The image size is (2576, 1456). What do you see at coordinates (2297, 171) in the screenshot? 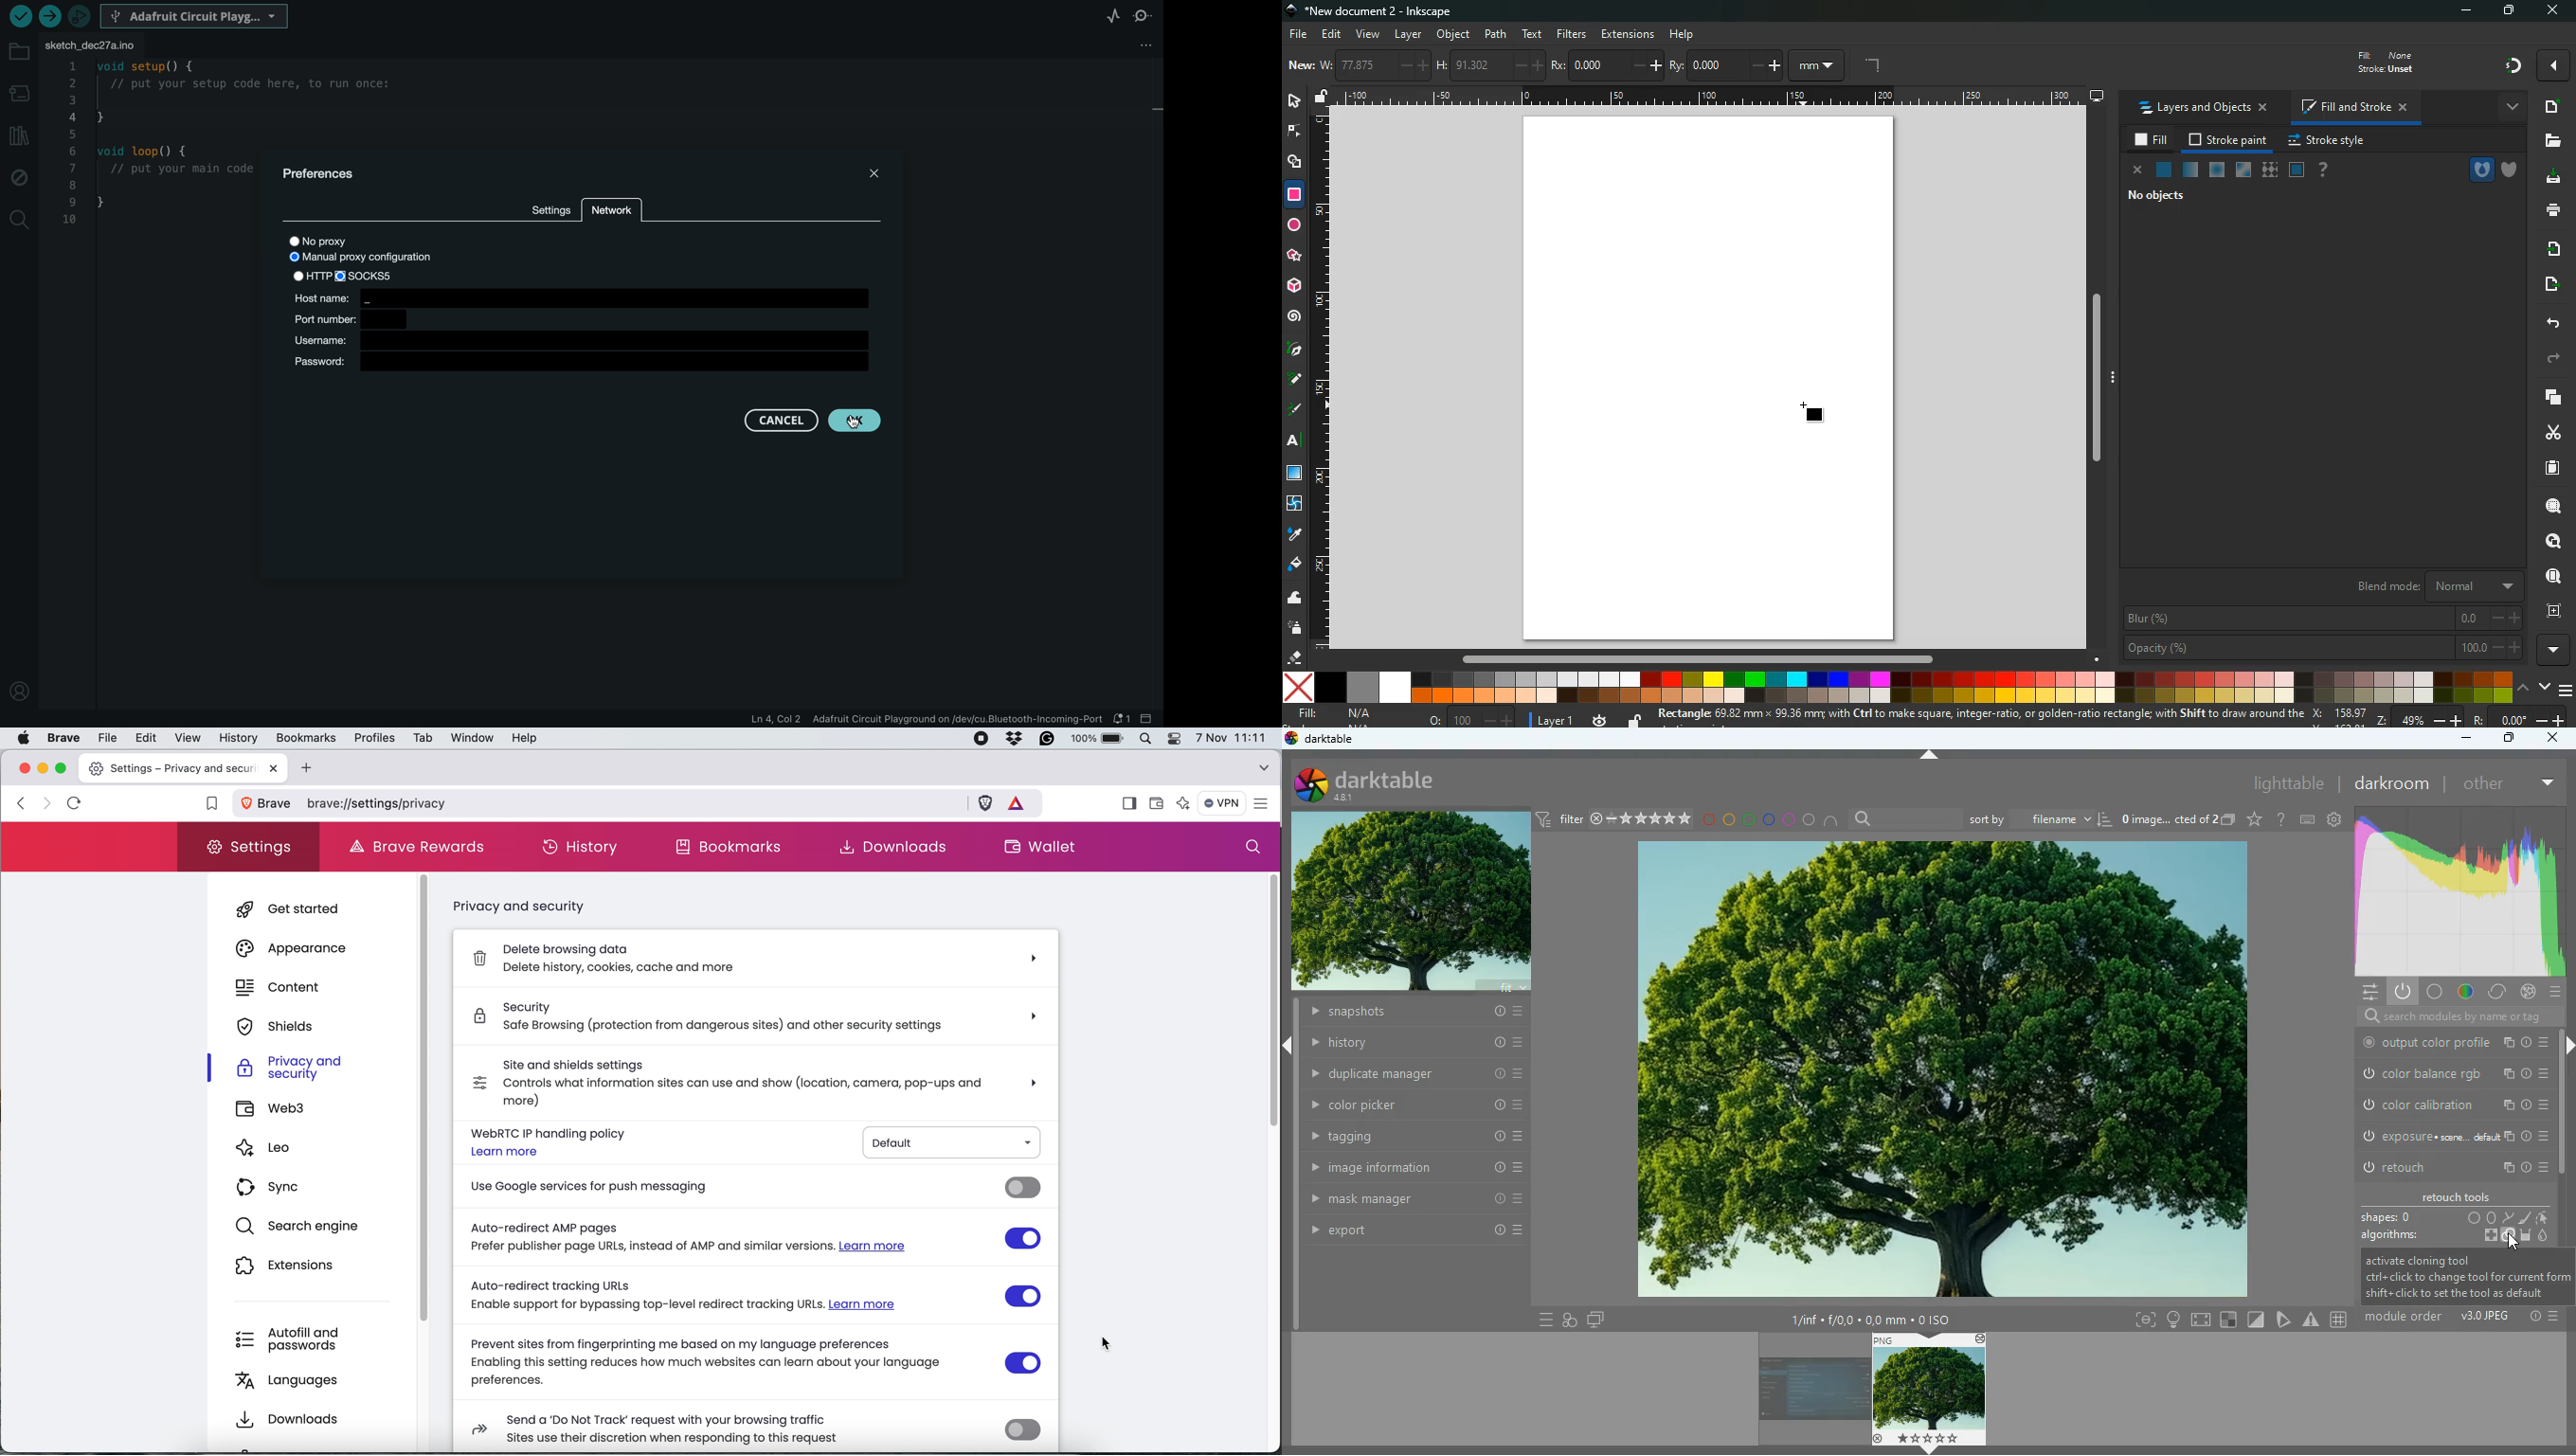
I see `window` at bounding box center [2297, 171].